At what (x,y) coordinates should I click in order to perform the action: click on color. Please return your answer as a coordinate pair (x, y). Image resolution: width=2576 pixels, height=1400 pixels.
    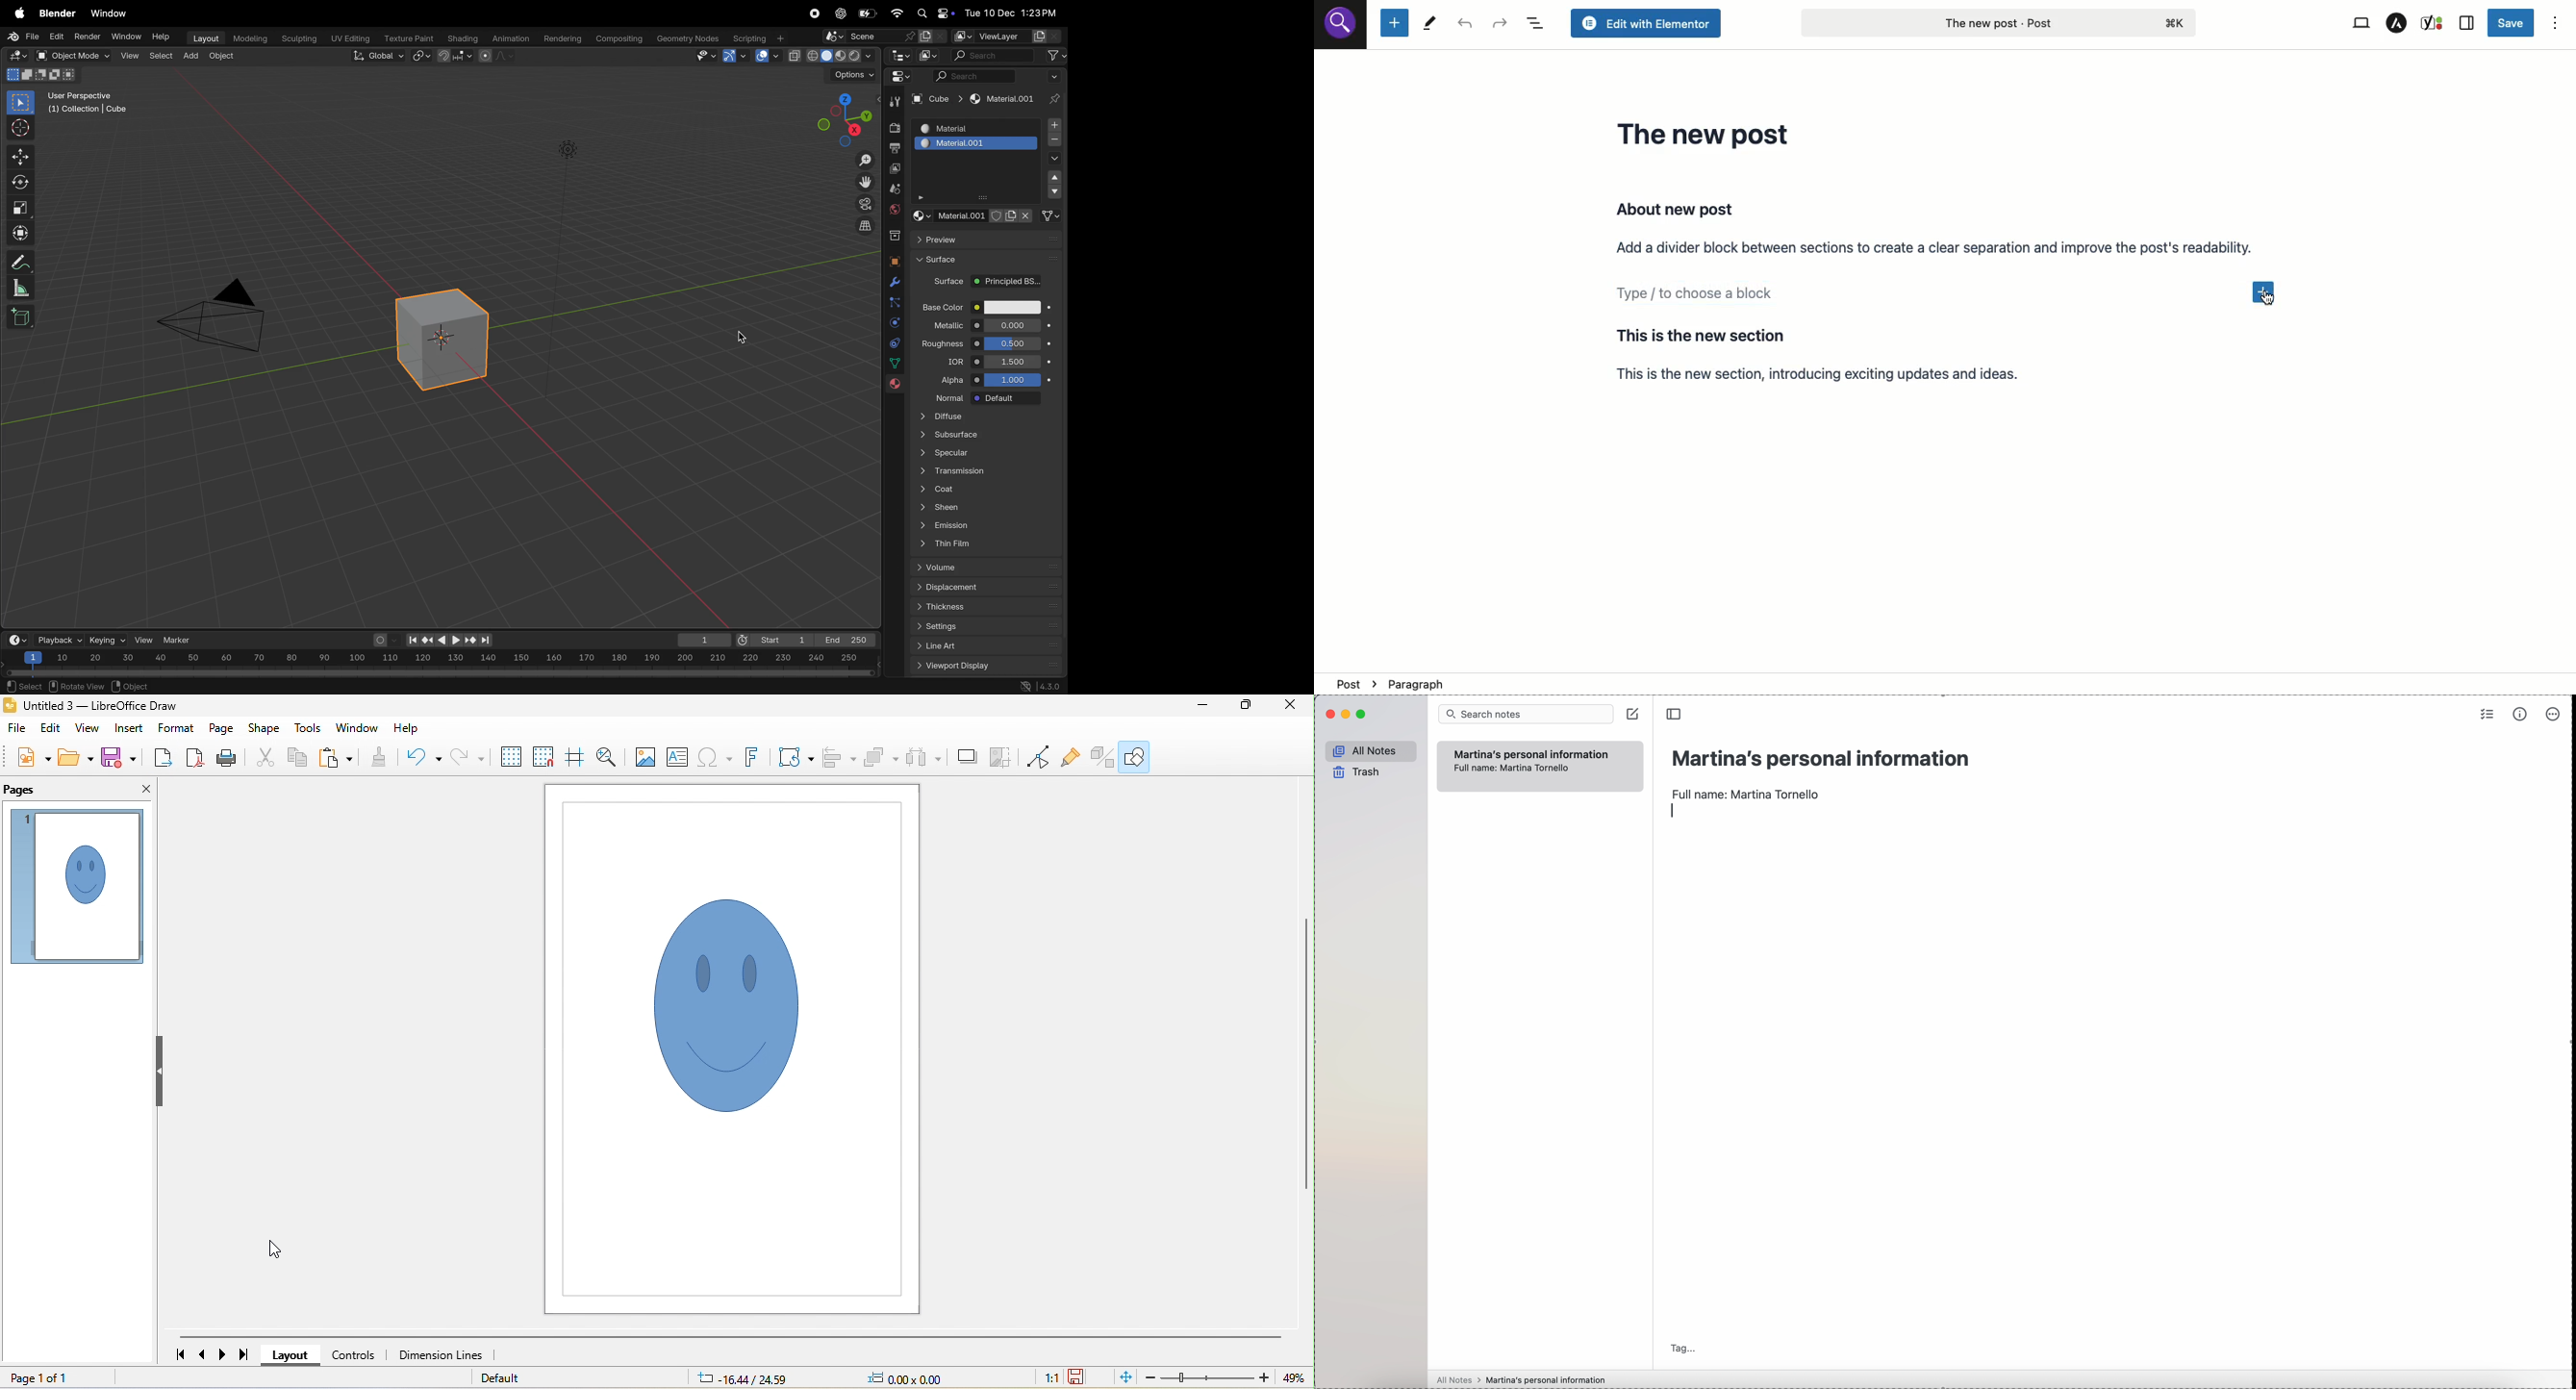
    Looking at the image, I should click on (1013, 308).